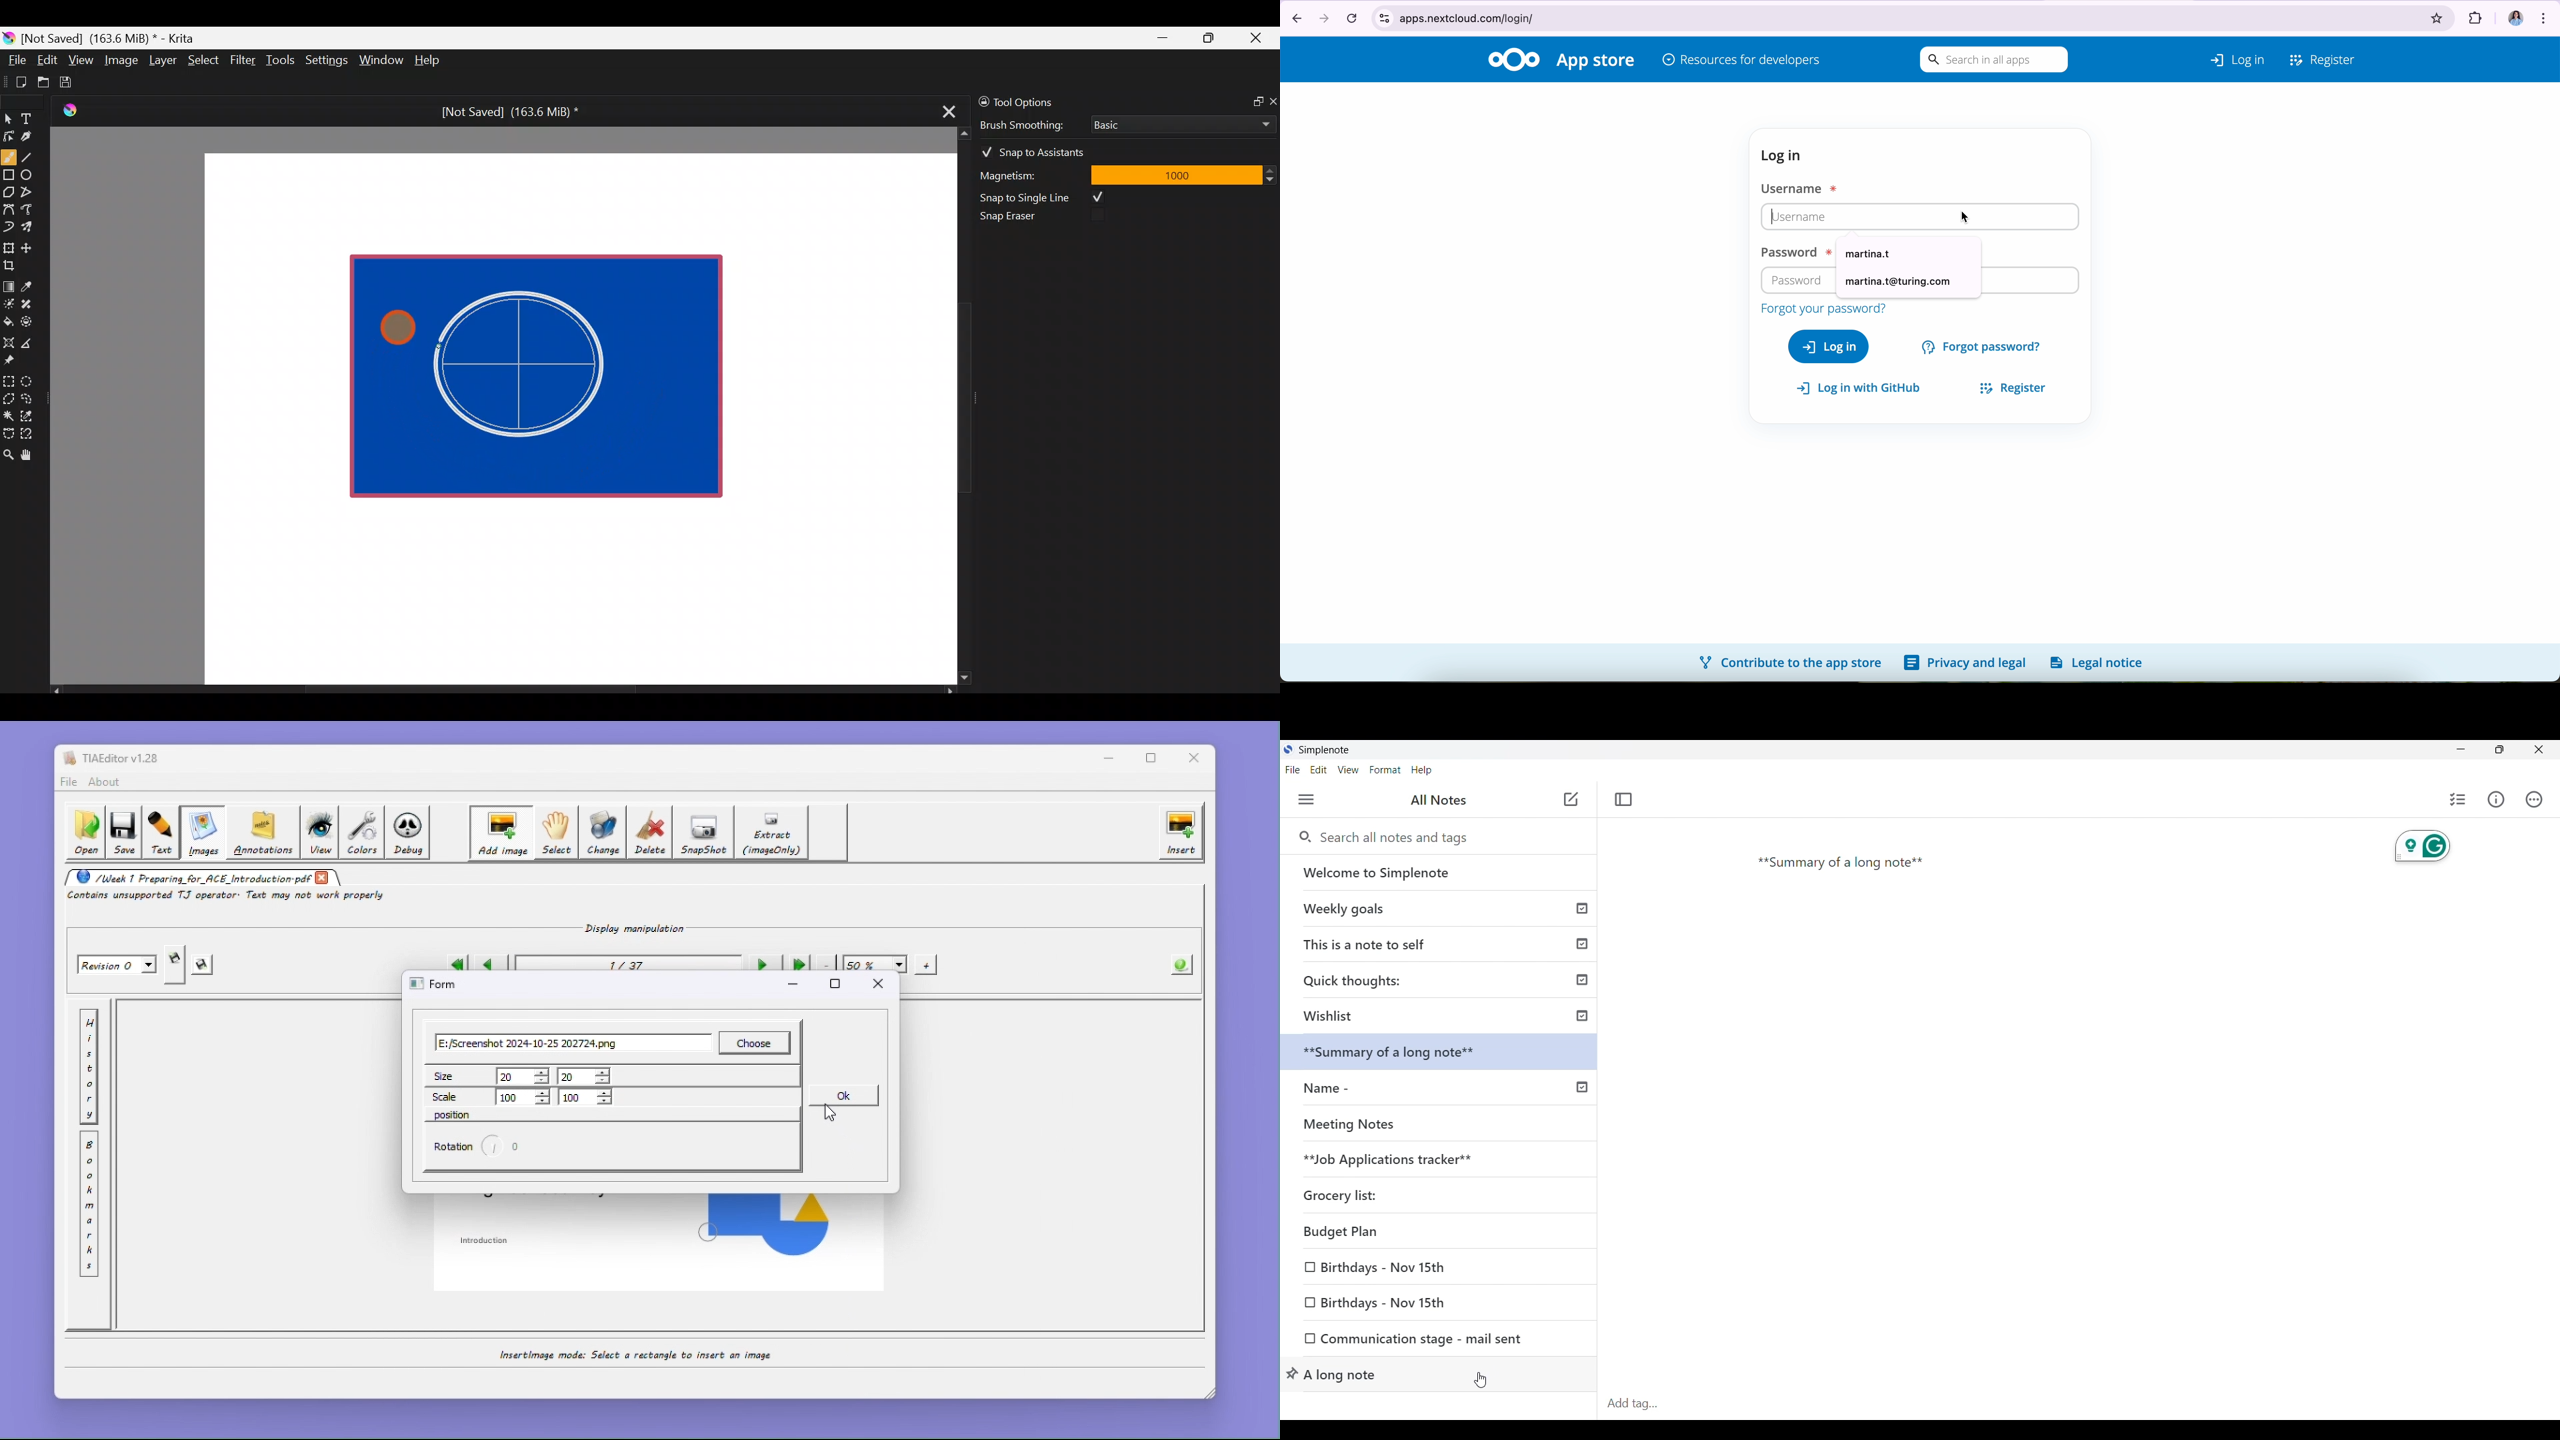  I want to click on password , so click(1793, 253).